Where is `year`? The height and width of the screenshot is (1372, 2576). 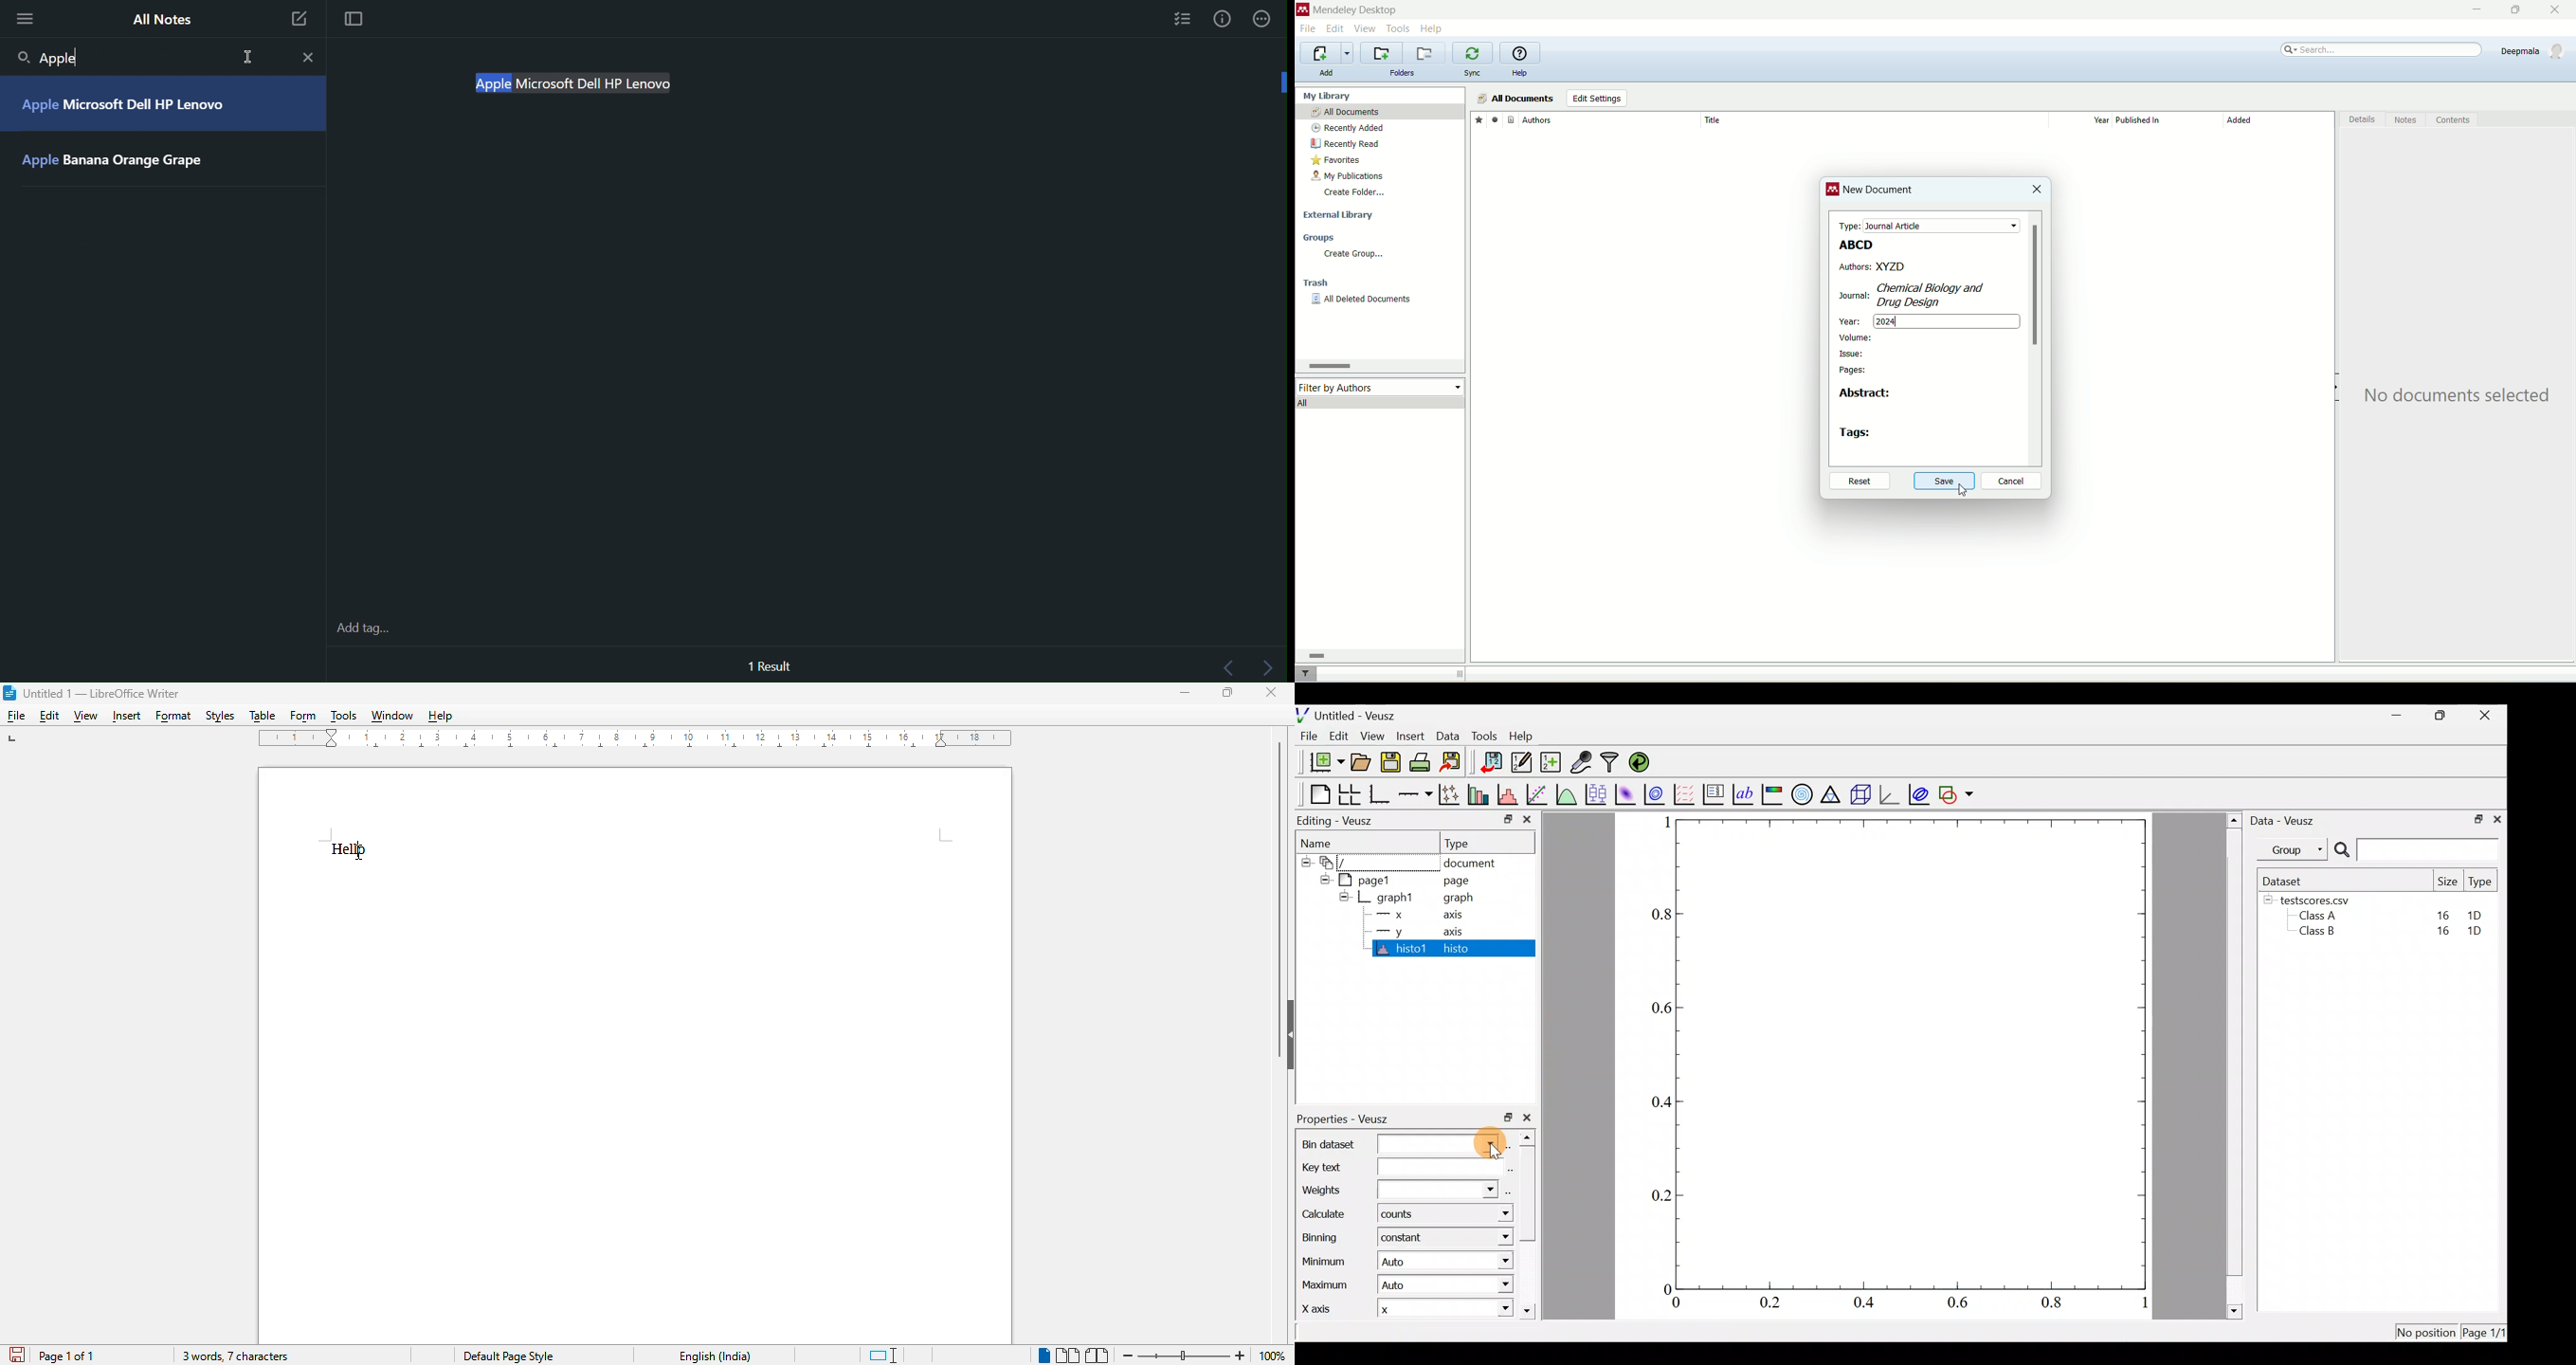 year is located at coordinates (1852, 319).